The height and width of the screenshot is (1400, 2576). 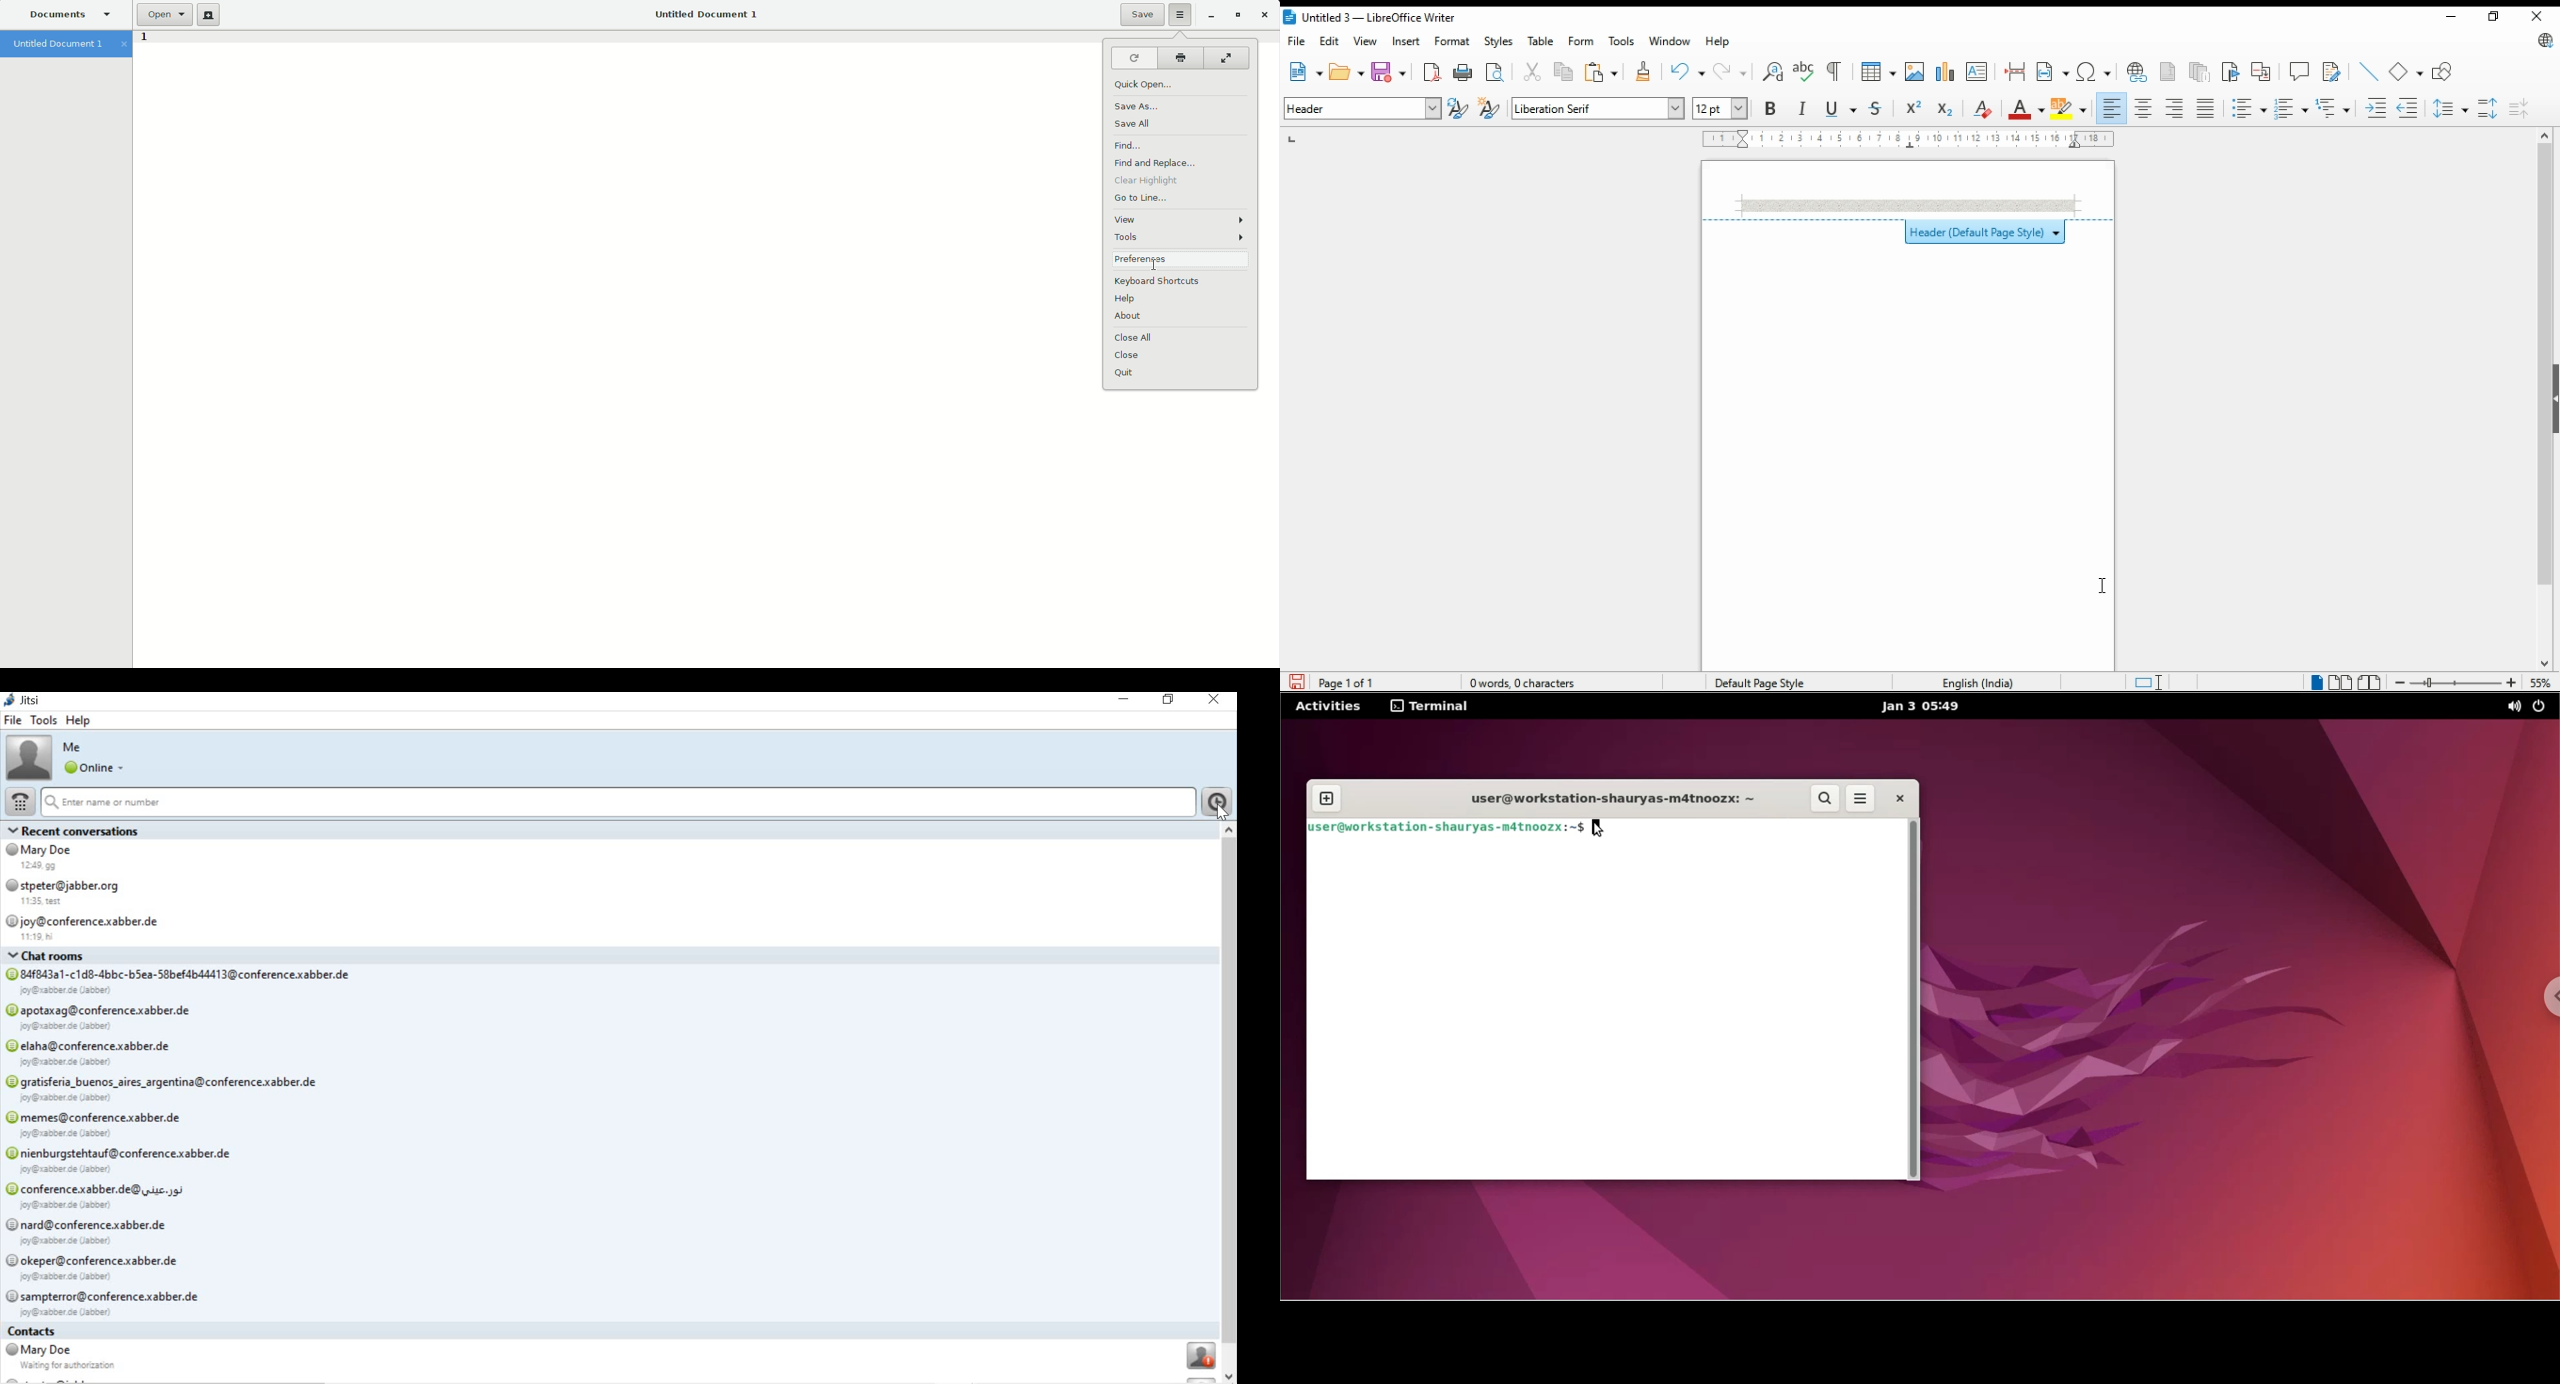 I want to click on insert special character, so click(x=2093, y=72).